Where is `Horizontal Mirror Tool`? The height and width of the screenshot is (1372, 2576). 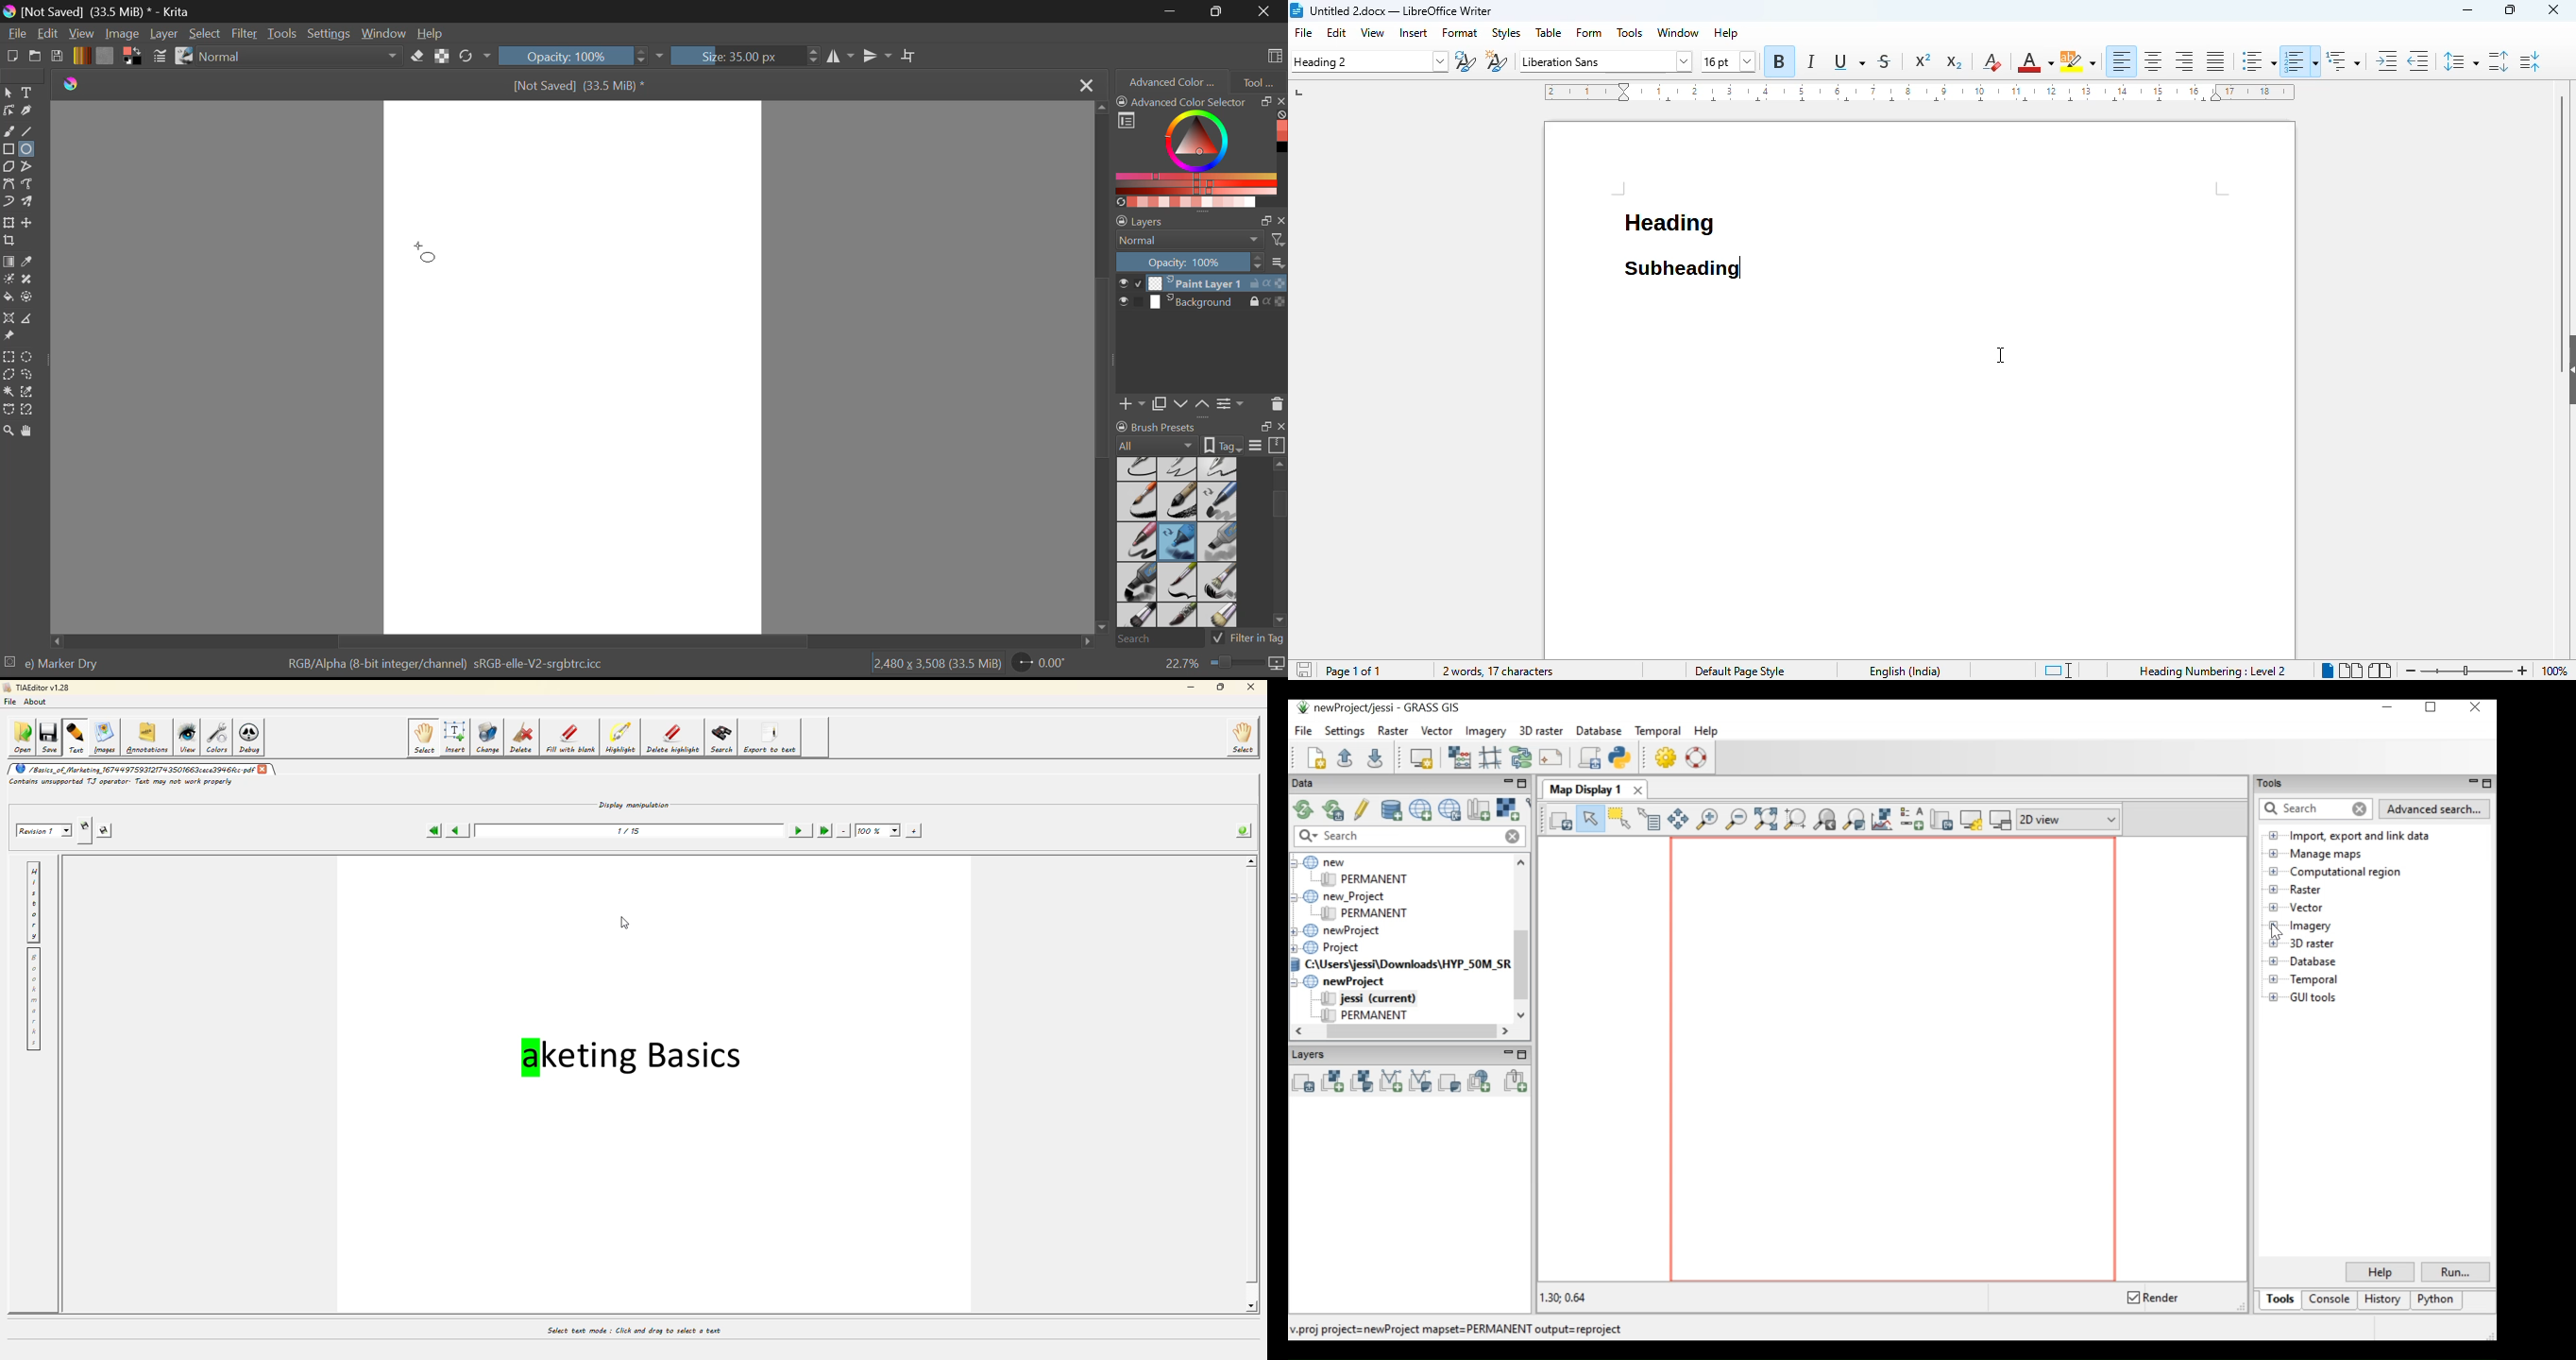 Horizontal Mirror Tool is located at coordinates (840, 56).